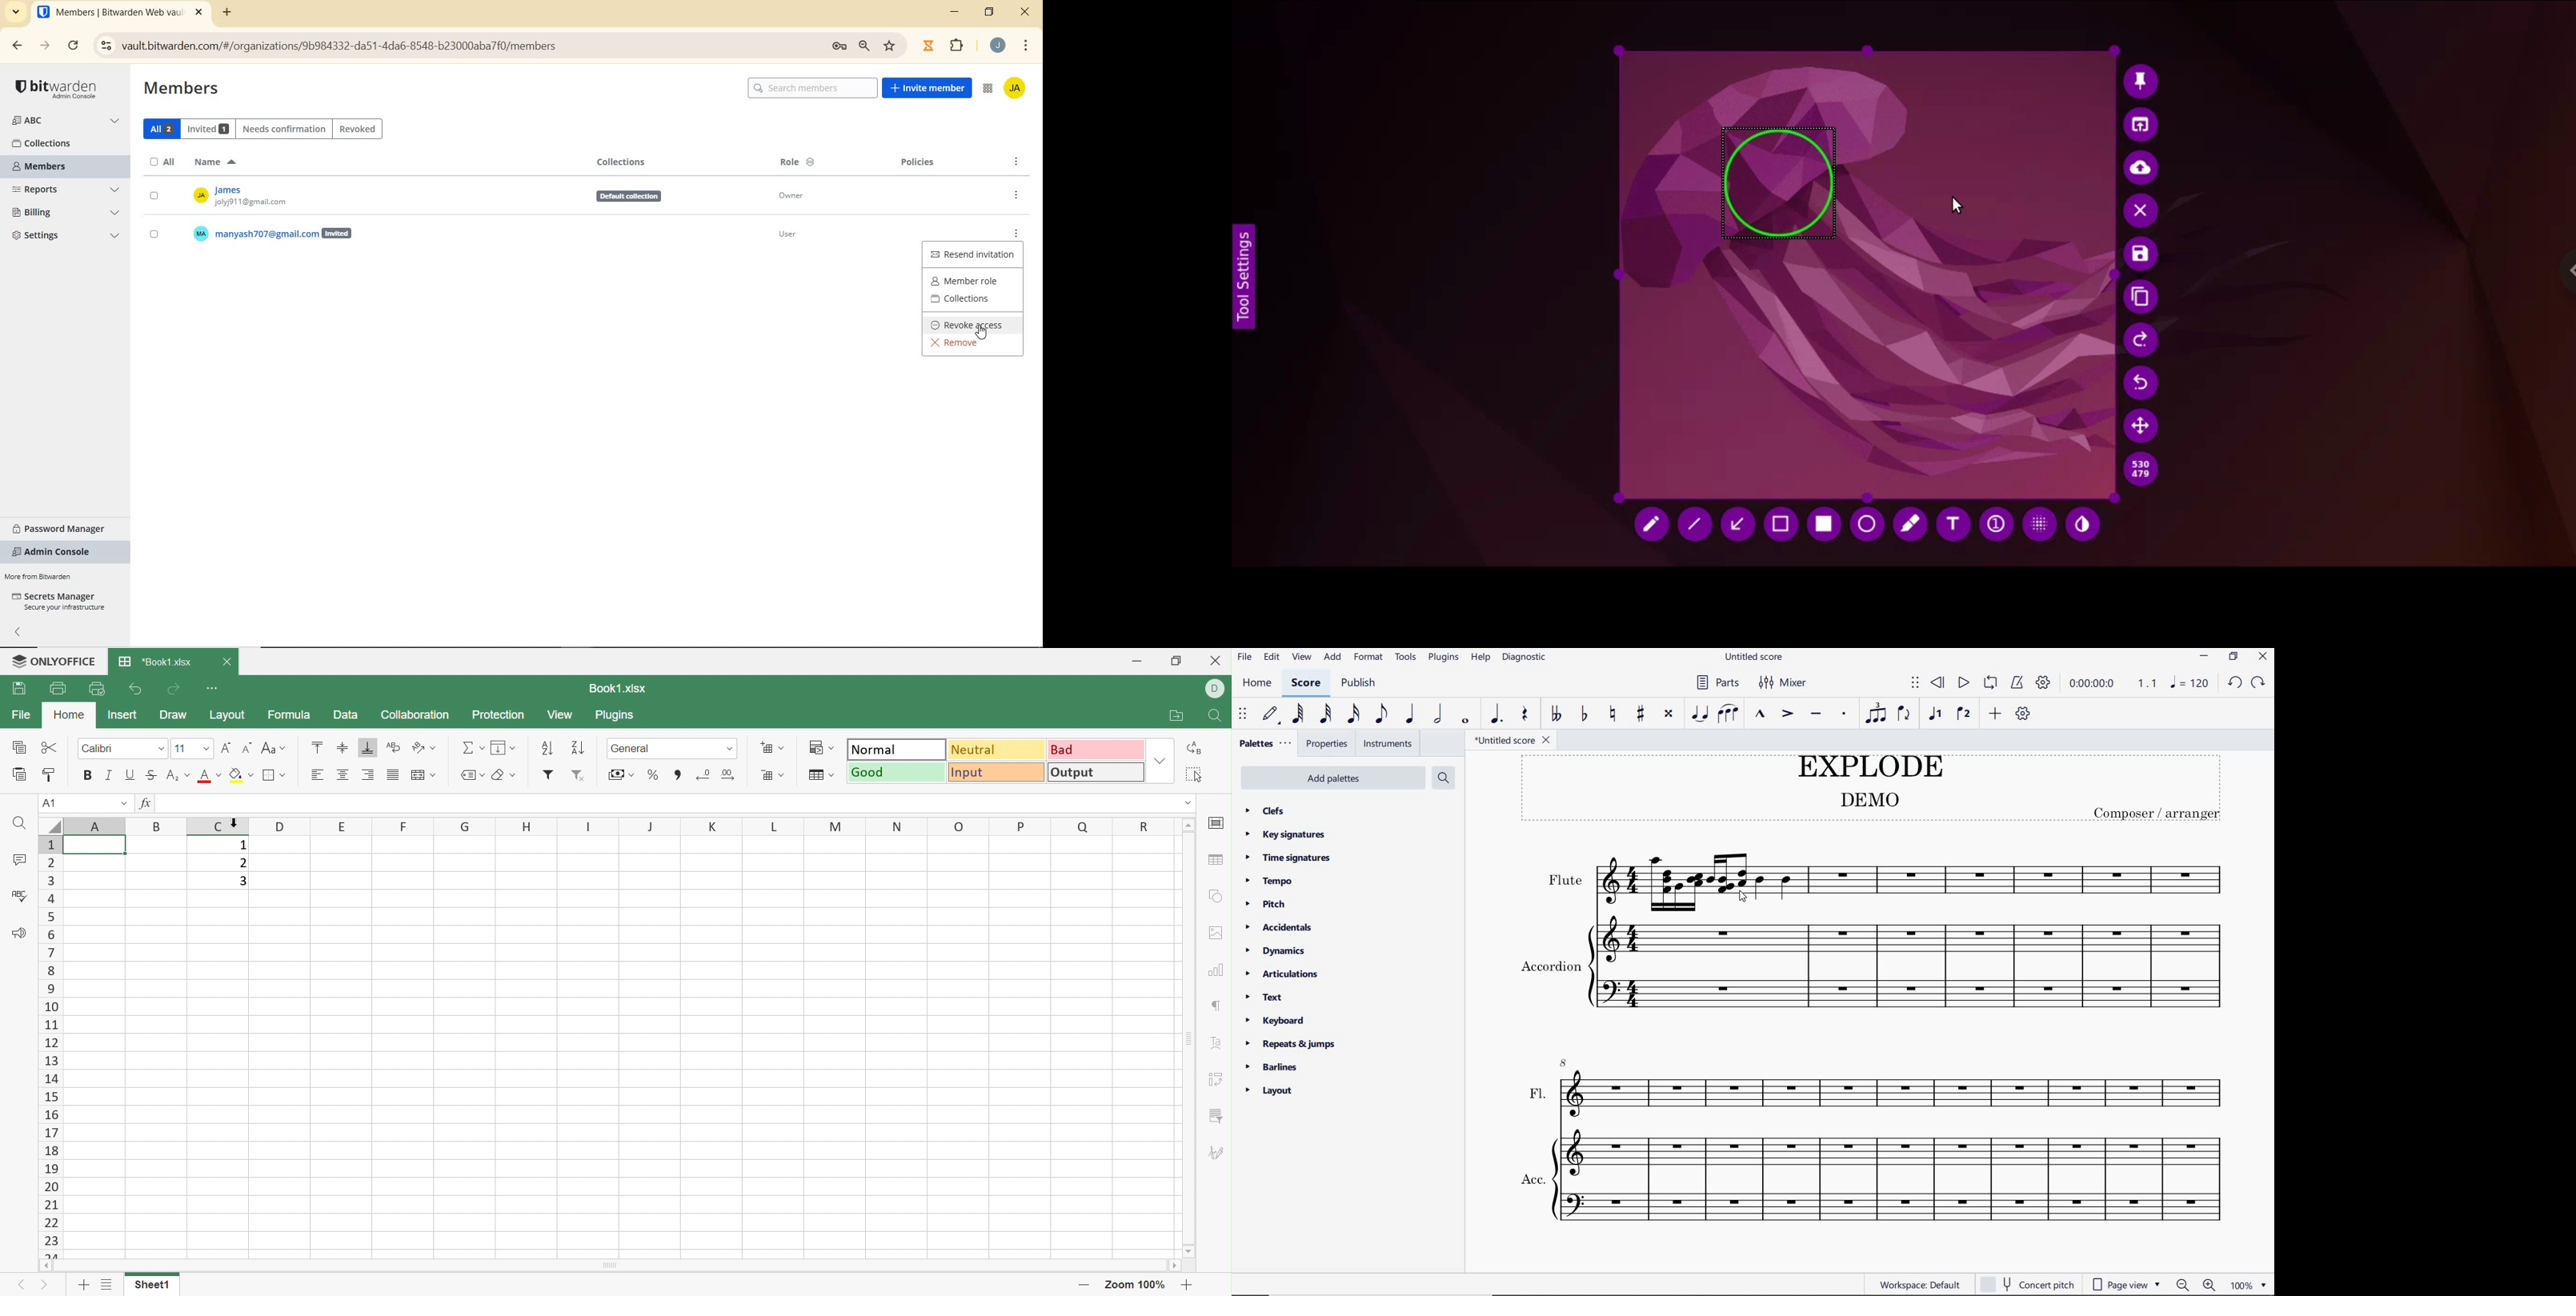 Image resolution: width=2576 pixels, height=1316 pixels. Describe the element at coordinates (19, 860) in the screenshot. I see `Comments` at that location.